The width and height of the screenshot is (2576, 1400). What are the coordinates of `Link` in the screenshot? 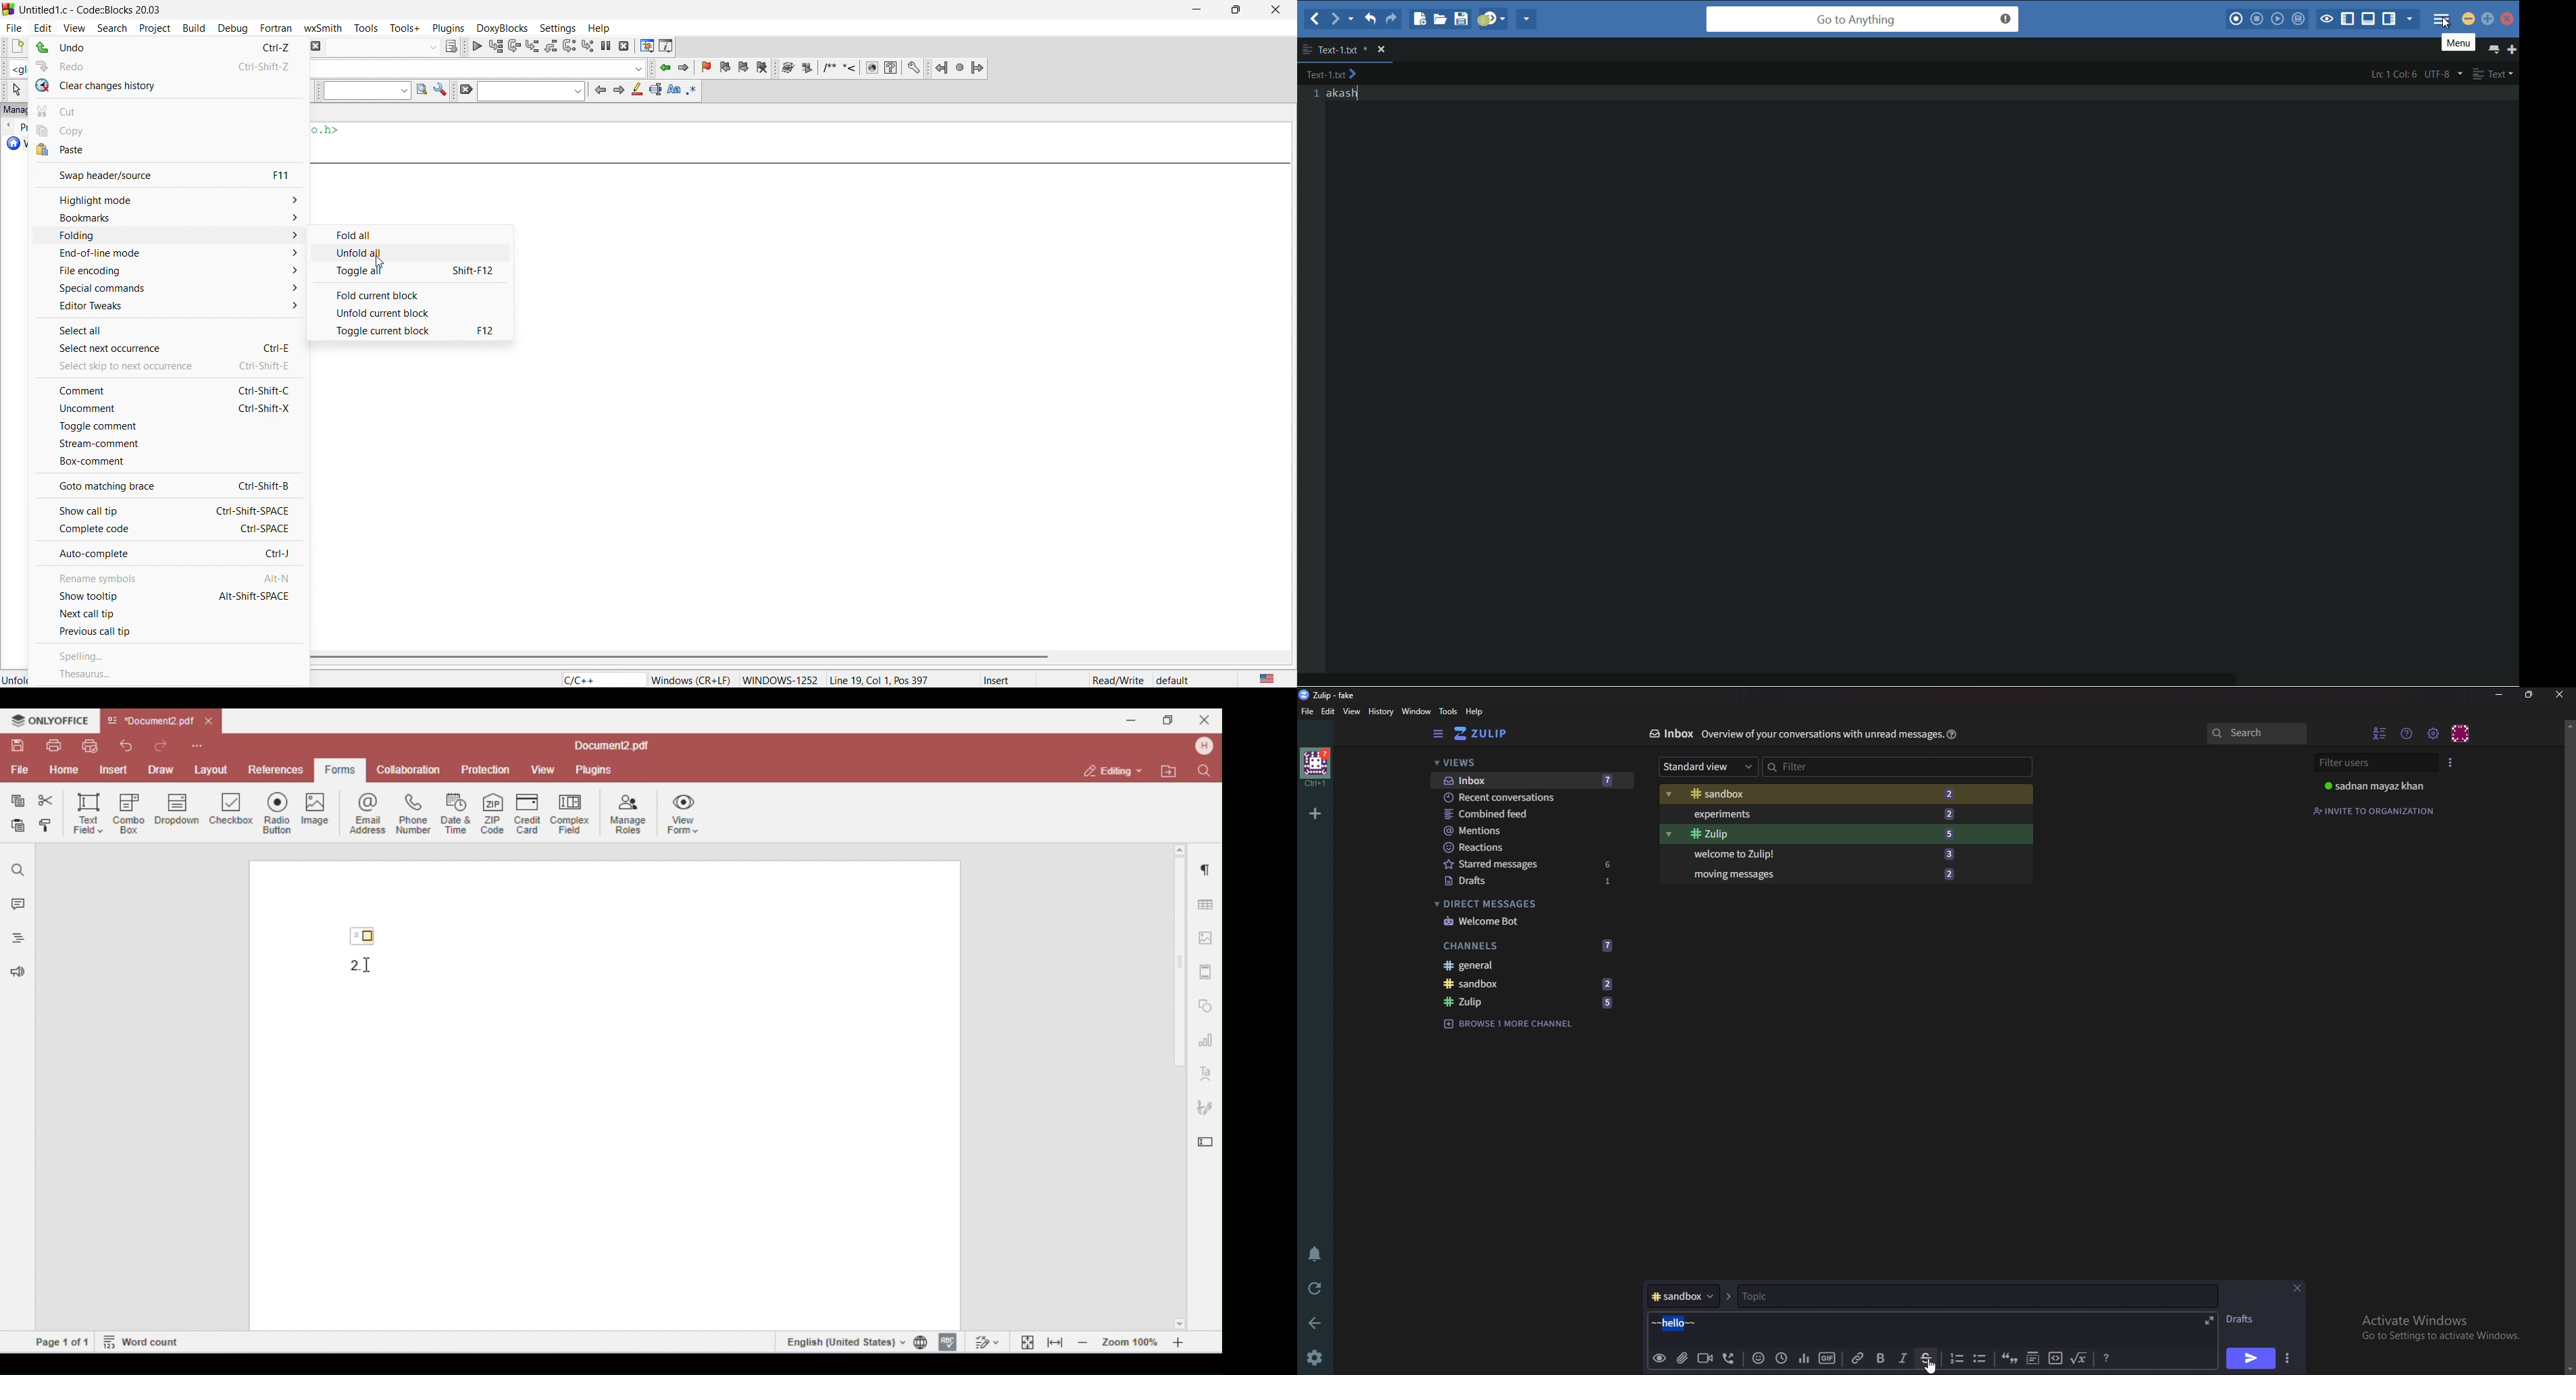 It's located at (1857, 1359).